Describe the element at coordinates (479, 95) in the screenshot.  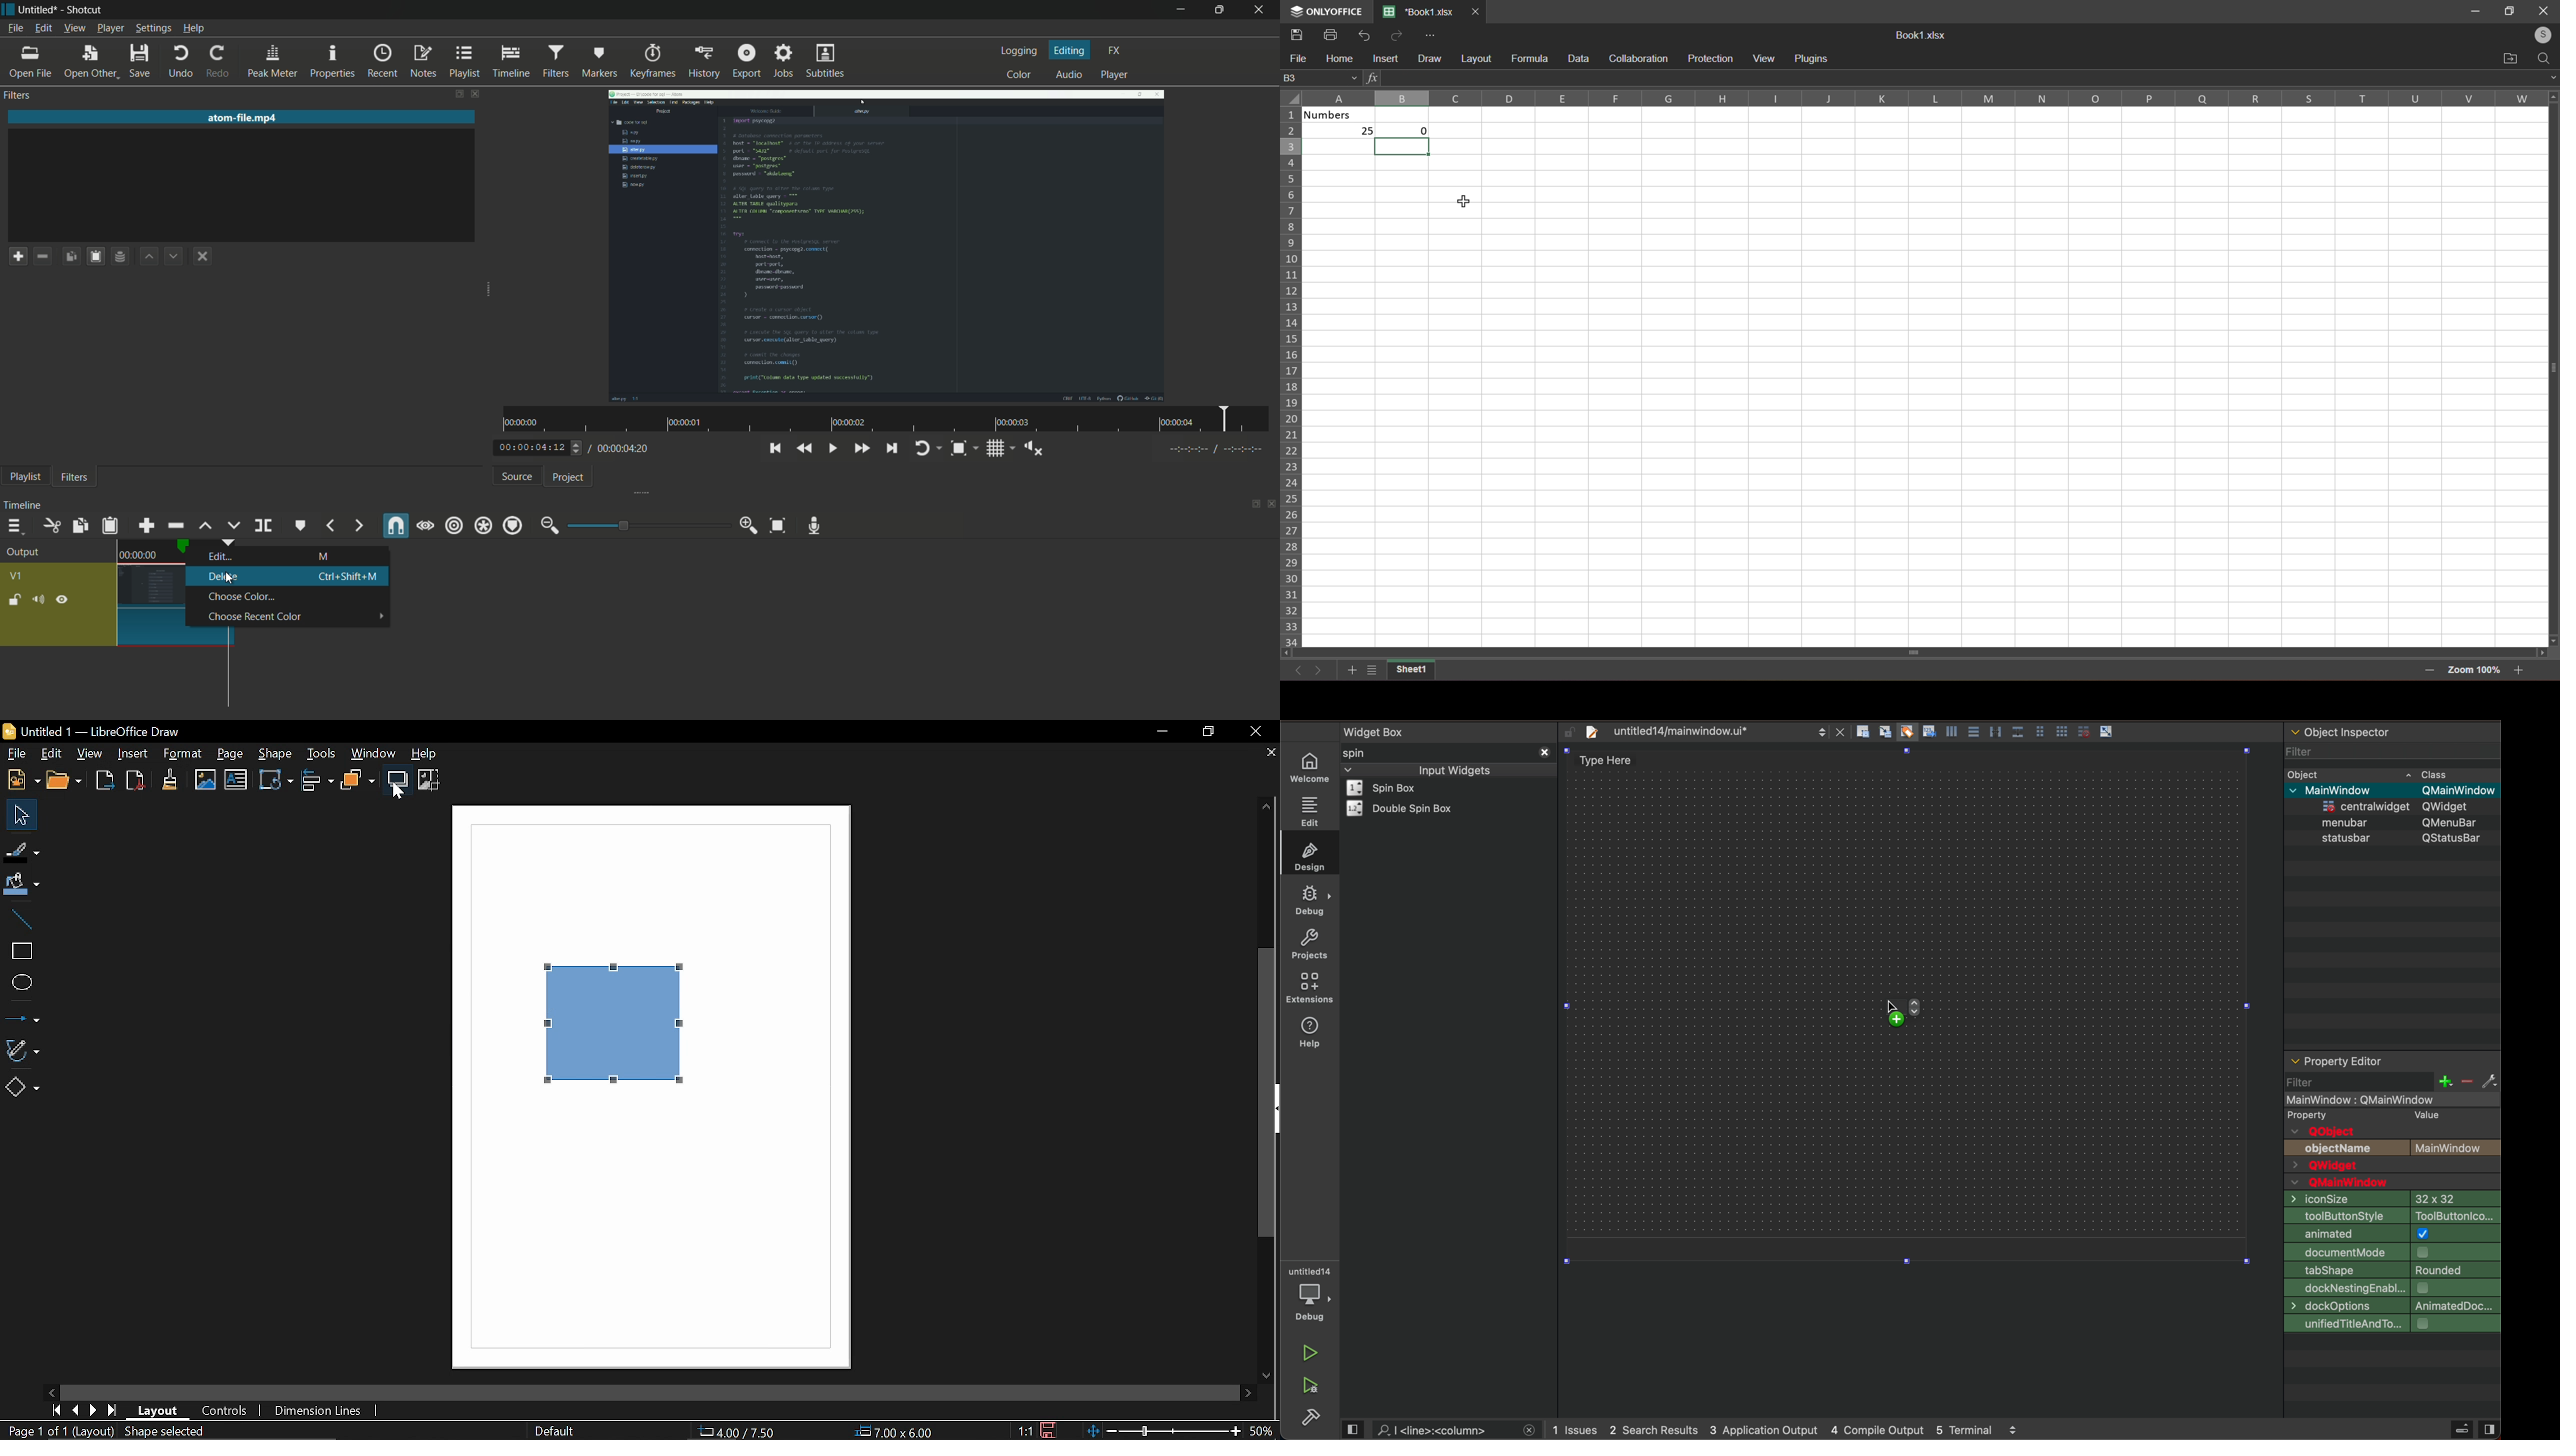
I see `close filter` at that location.